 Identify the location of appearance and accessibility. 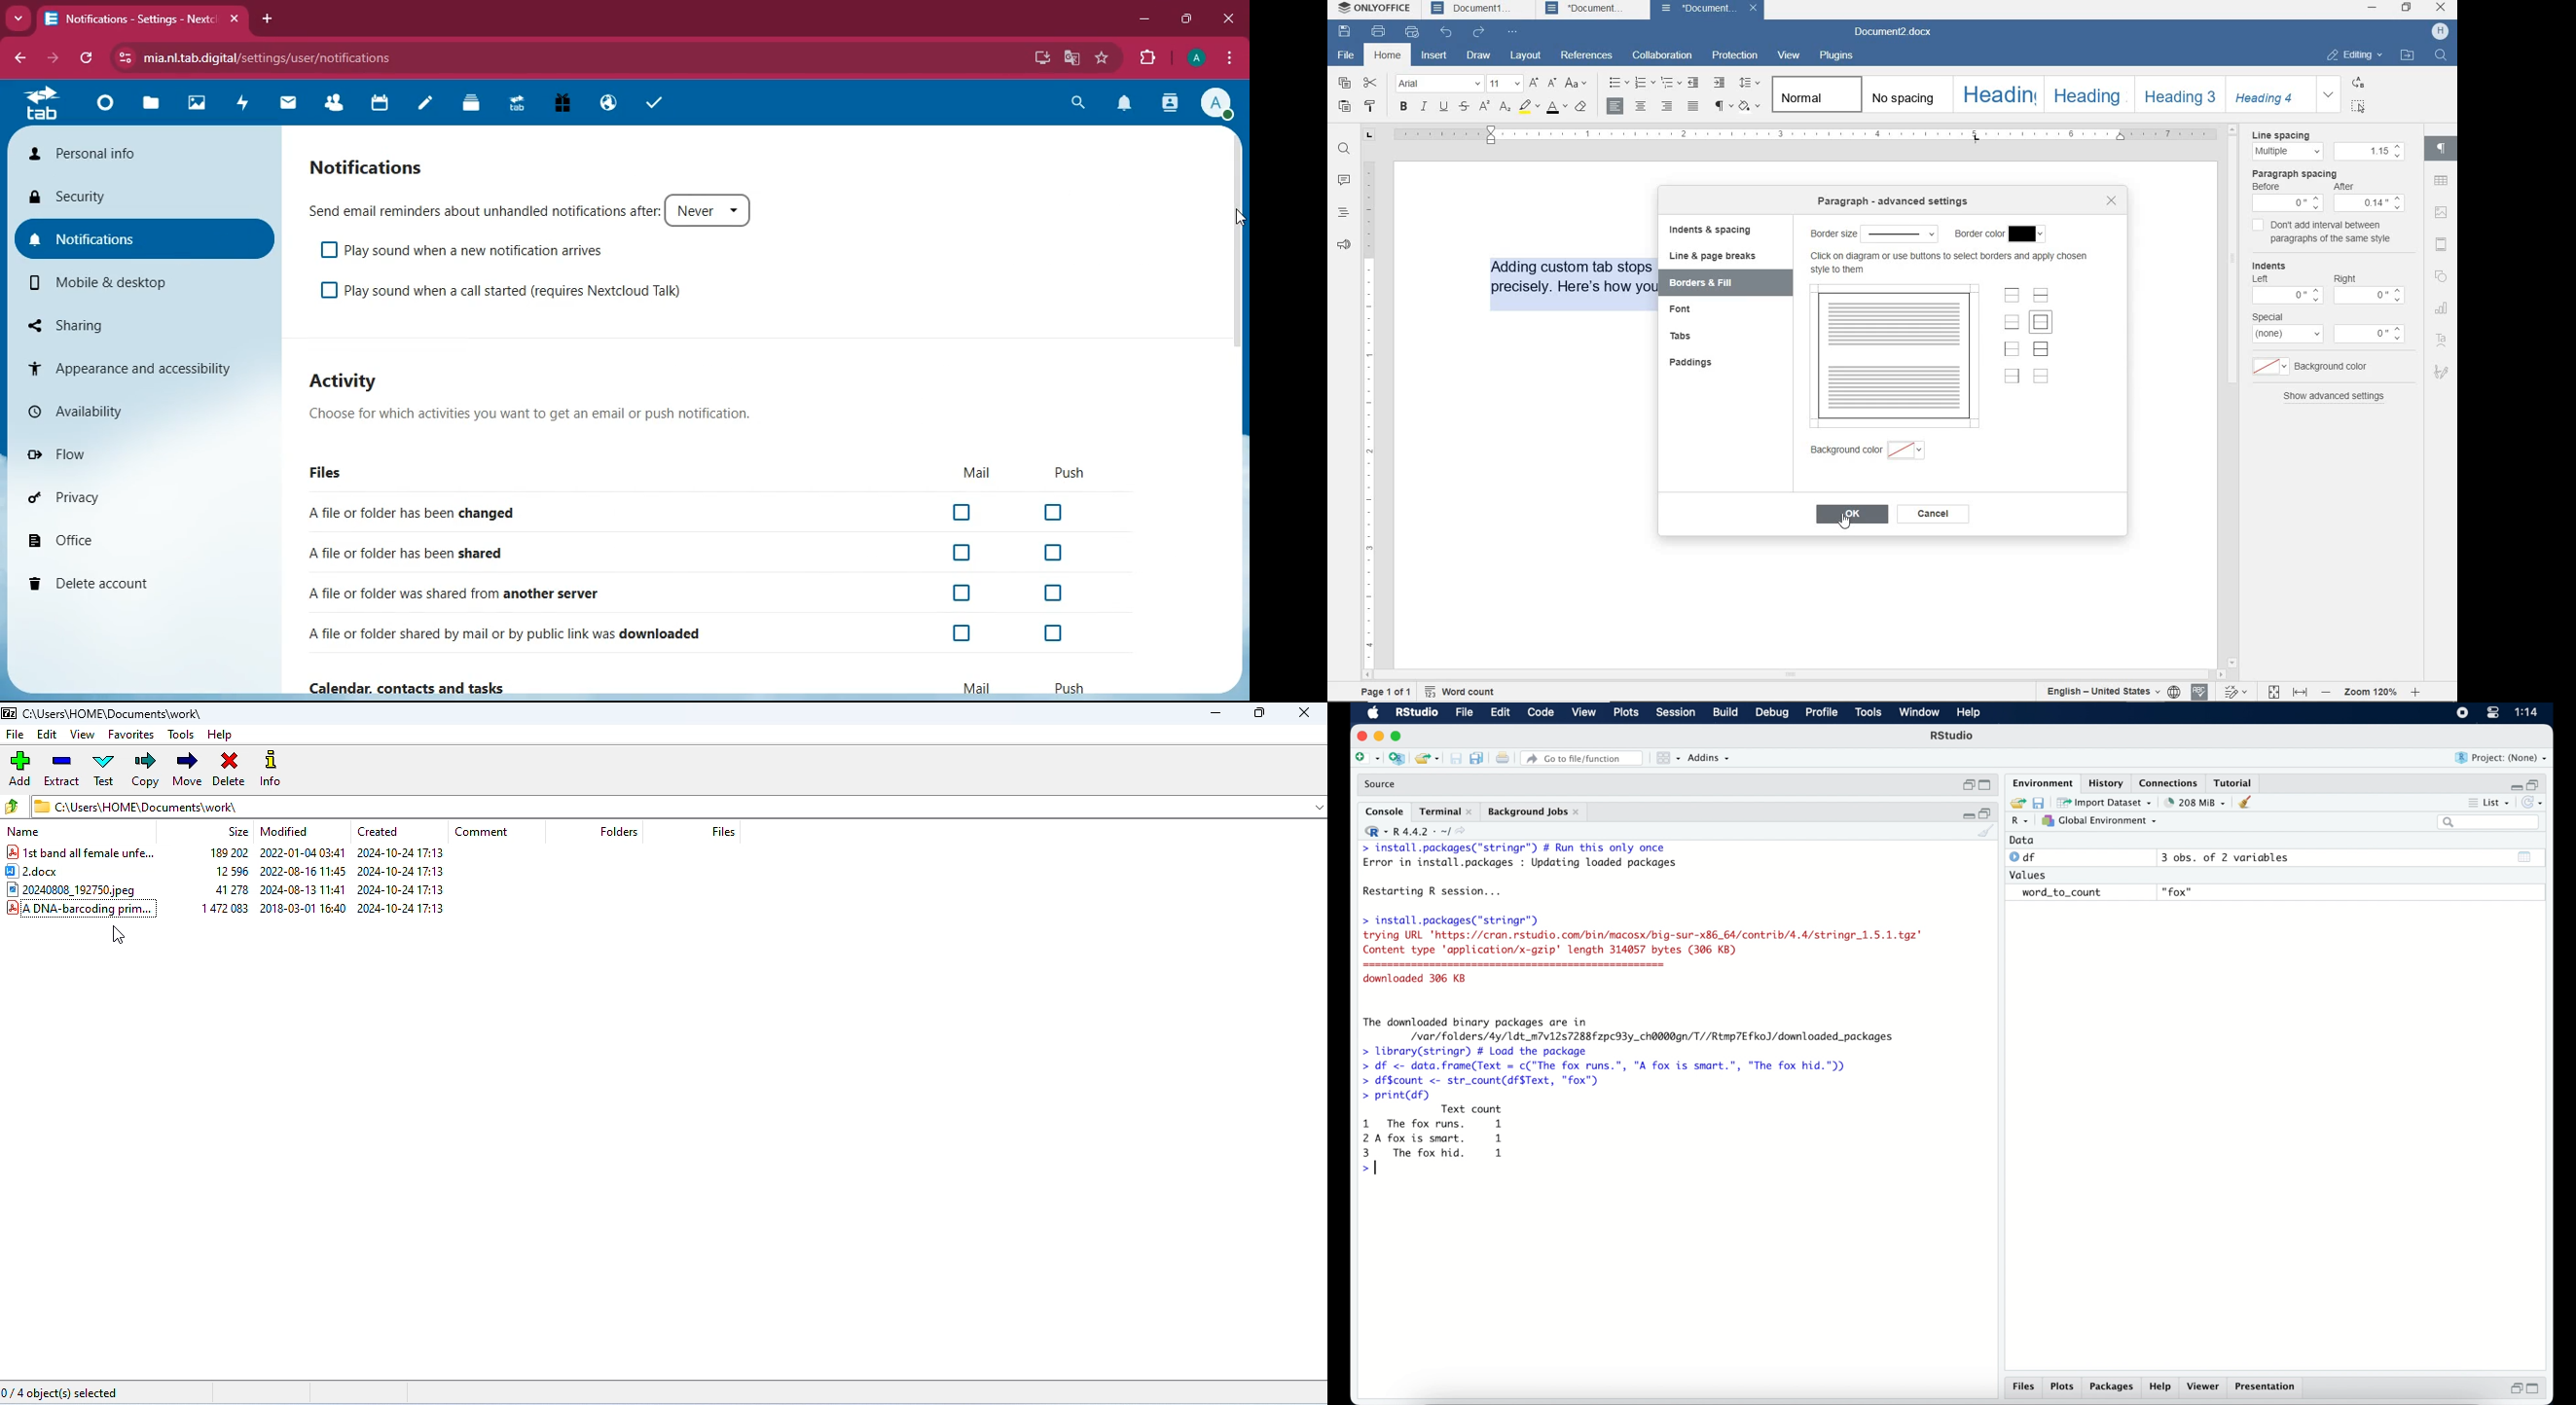
(143, 369).